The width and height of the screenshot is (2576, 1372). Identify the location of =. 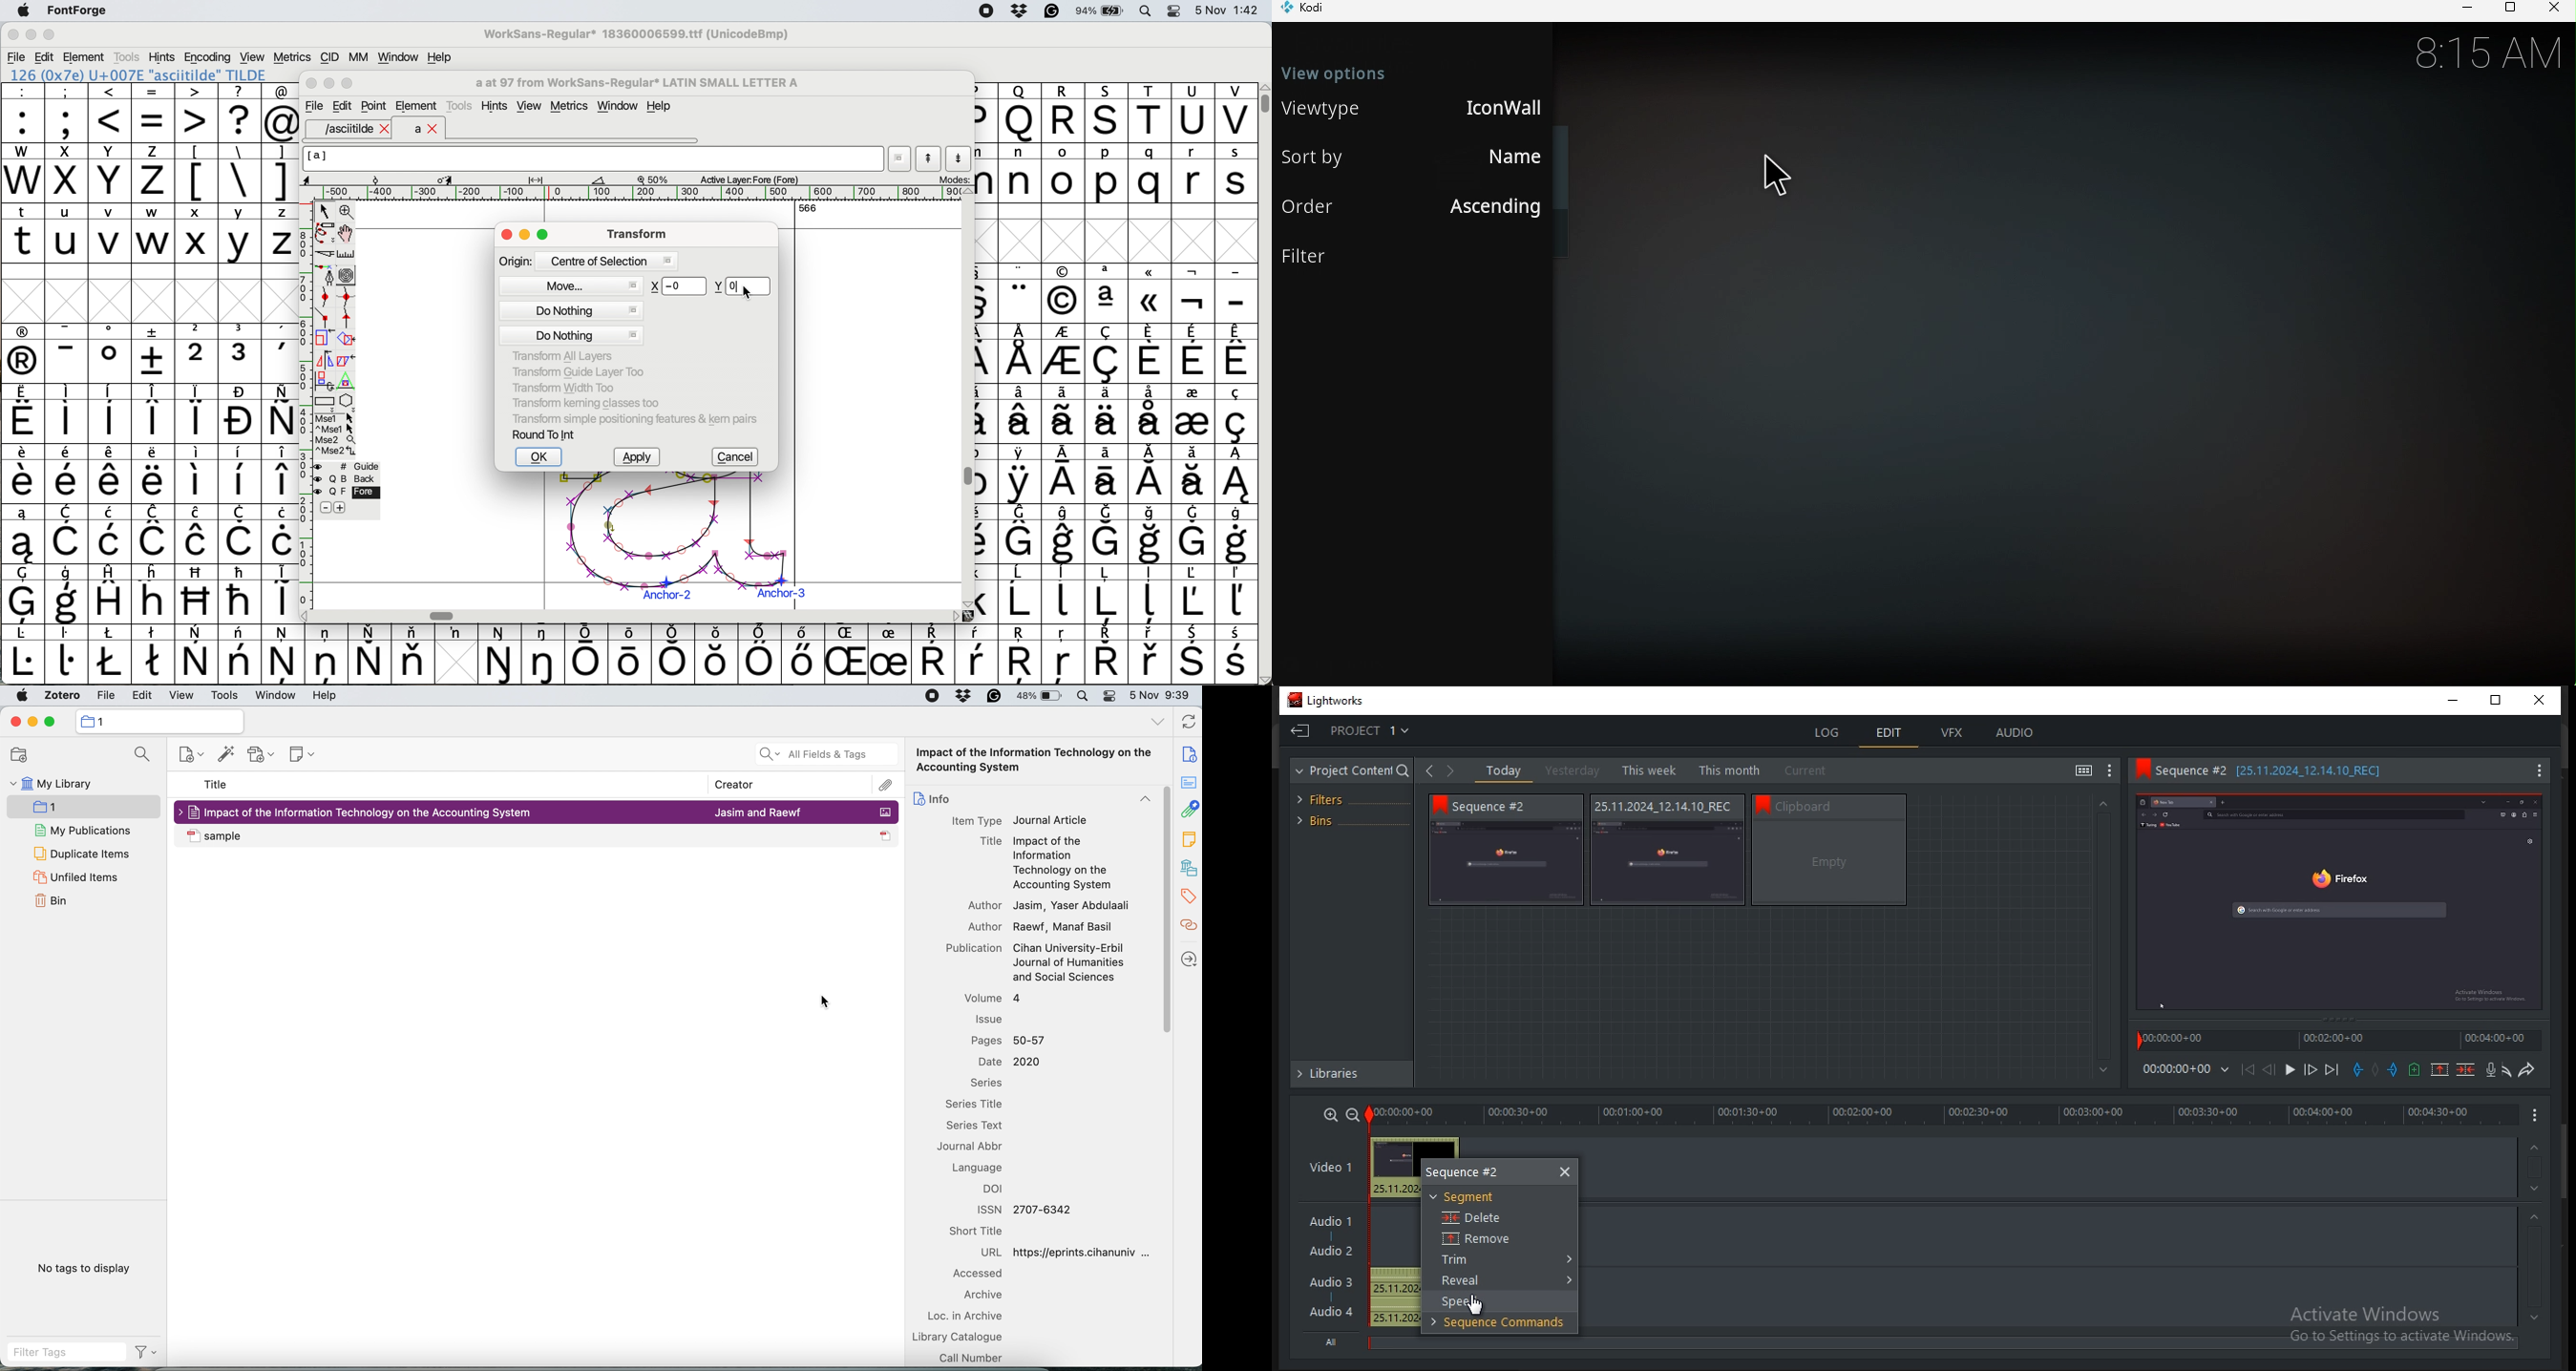
(154, 113).